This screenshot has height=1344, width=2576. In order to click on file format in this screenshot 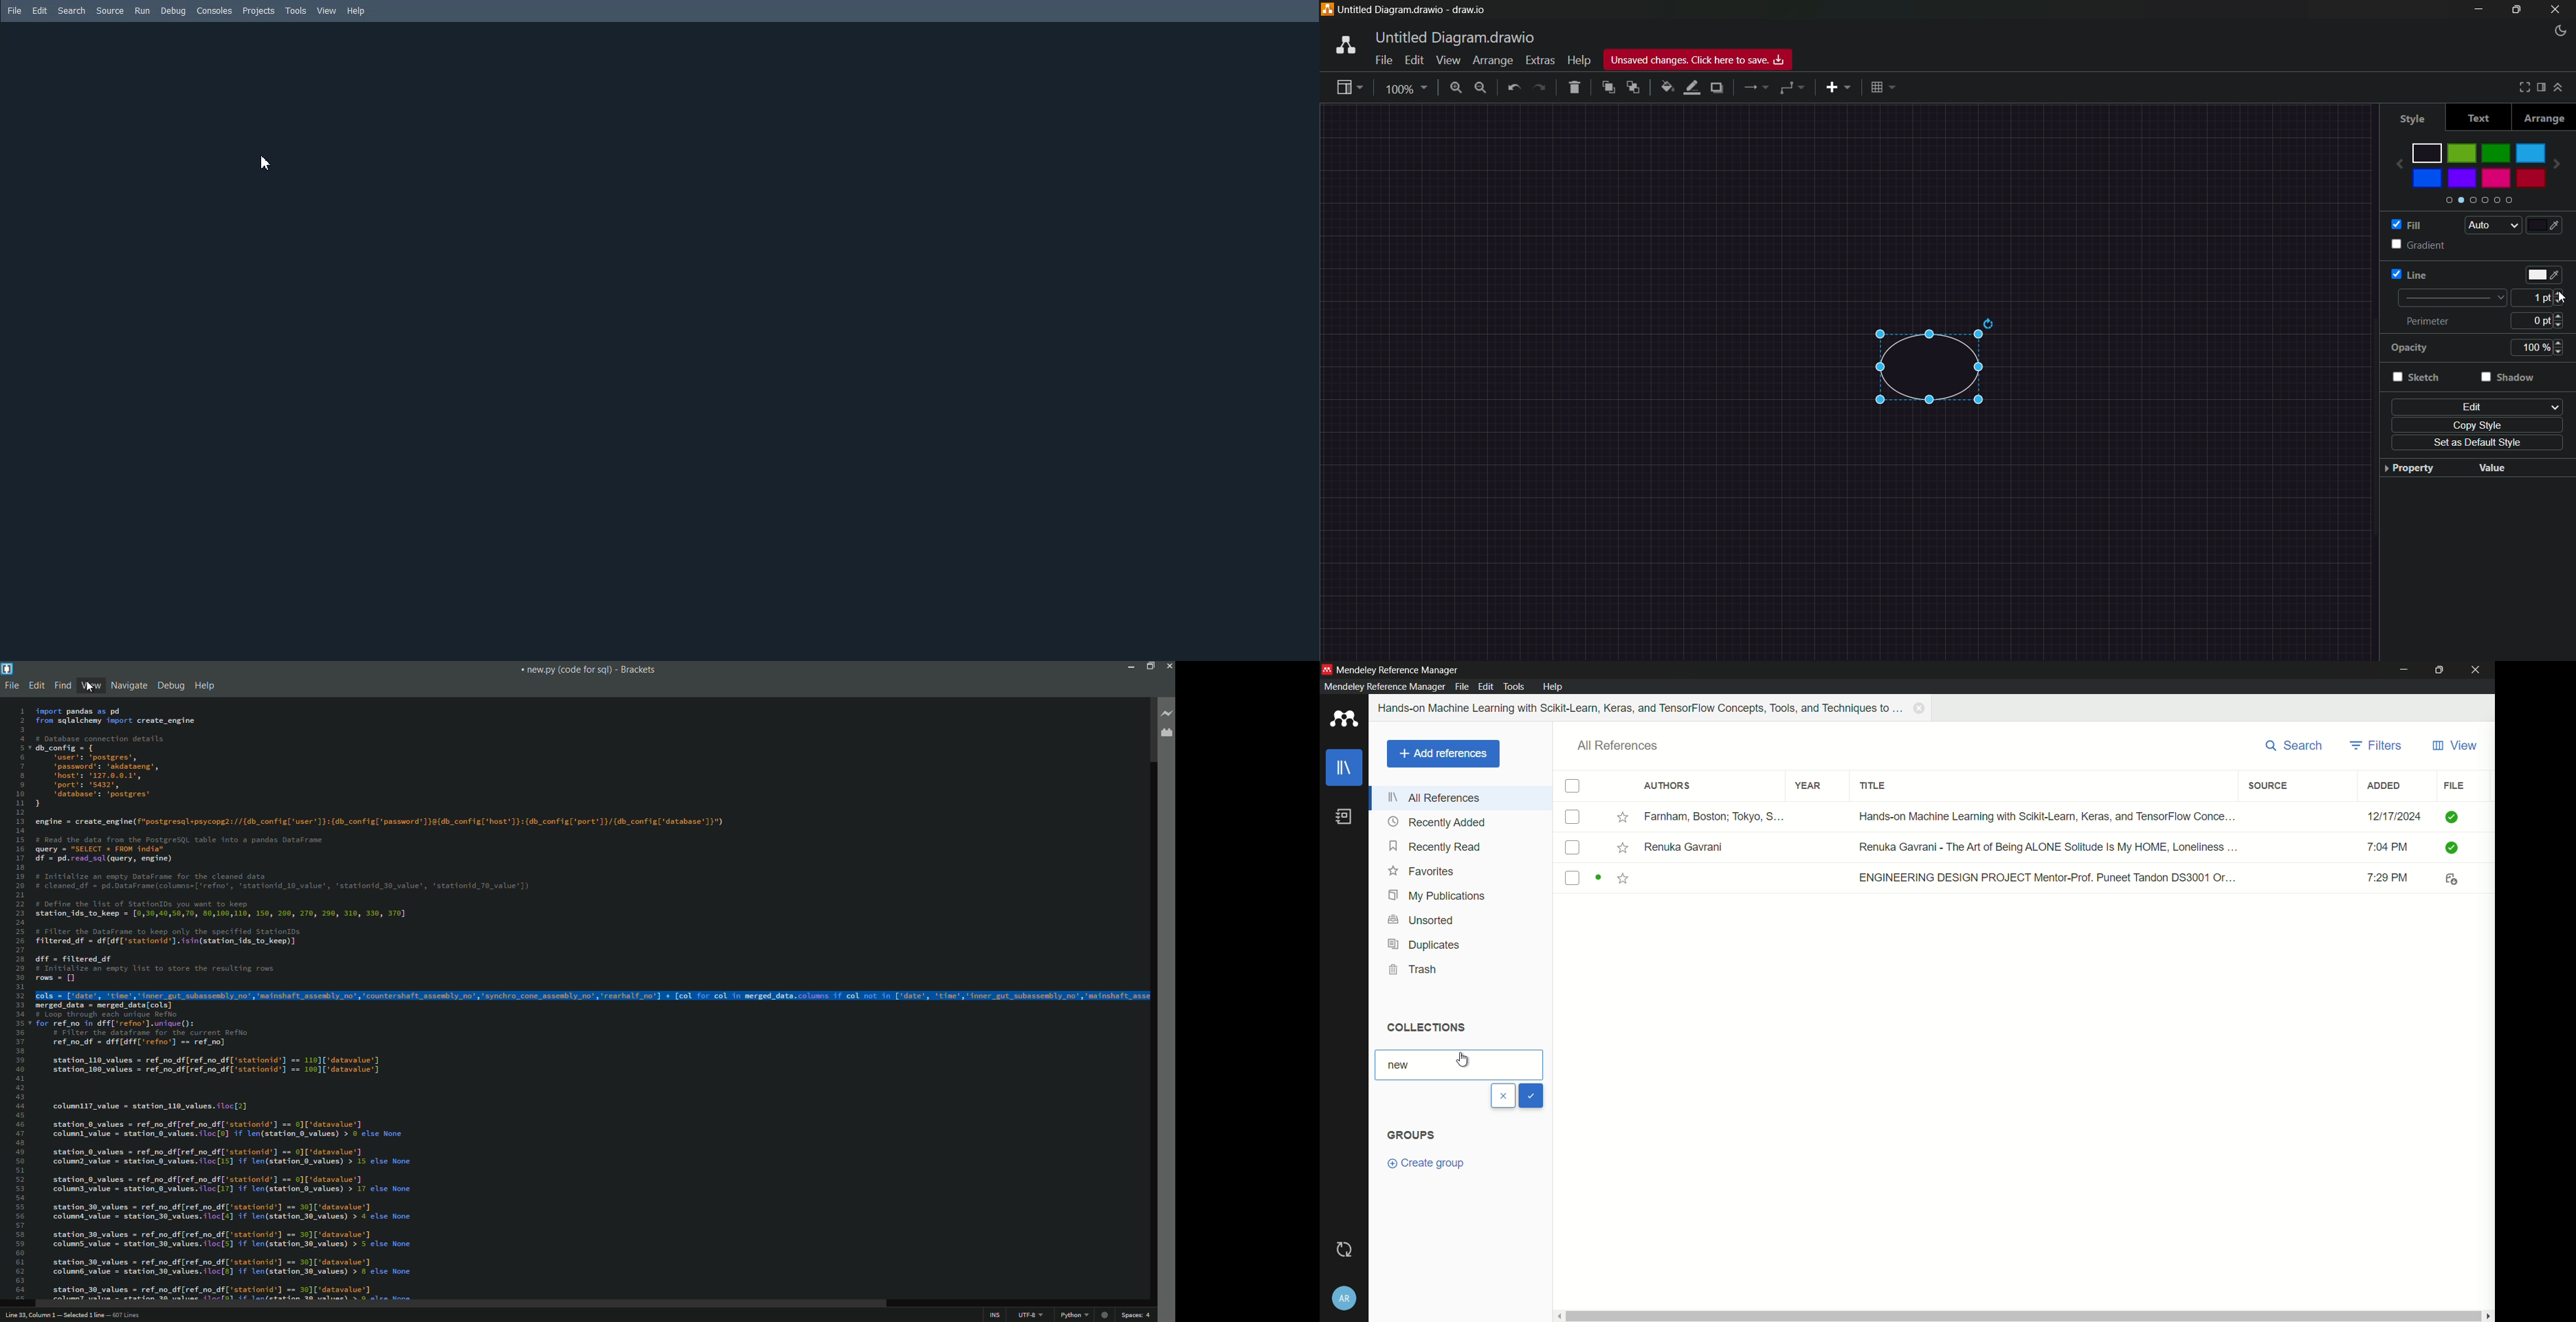, I will do `click(1073, 1315)`.